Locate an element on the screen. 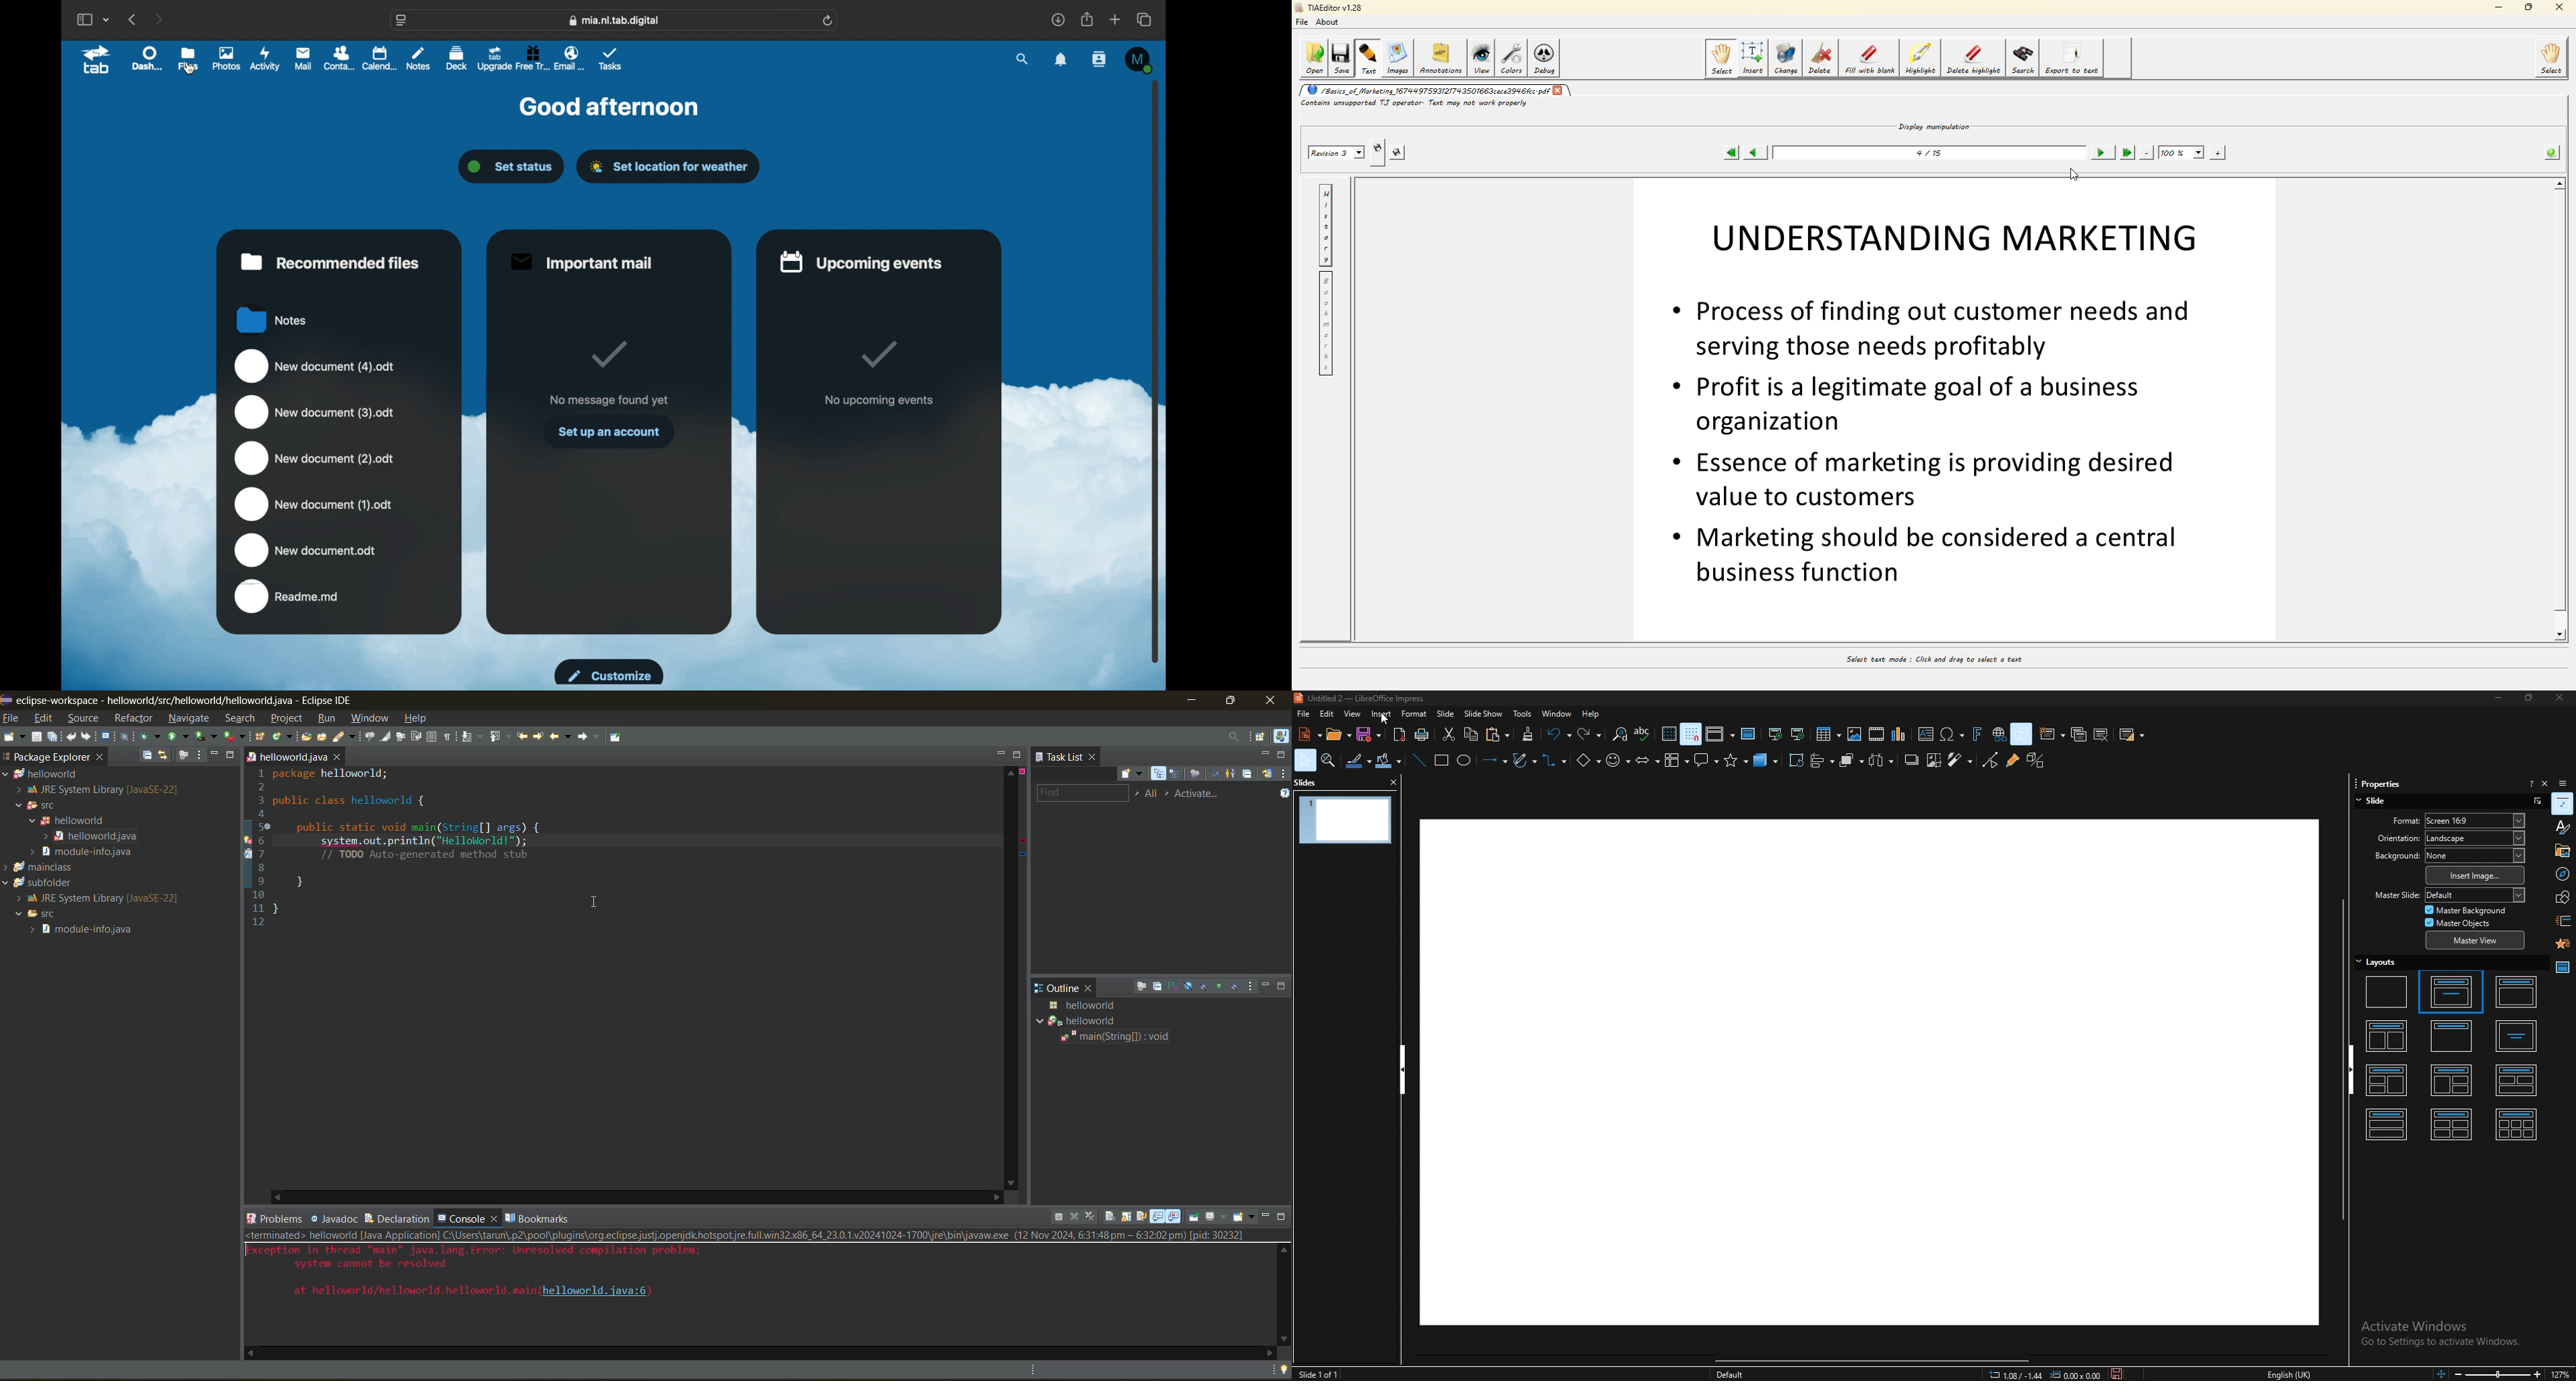 This screenshot has width=2576, height=1400. styles is located at coordinates (2562, 827).